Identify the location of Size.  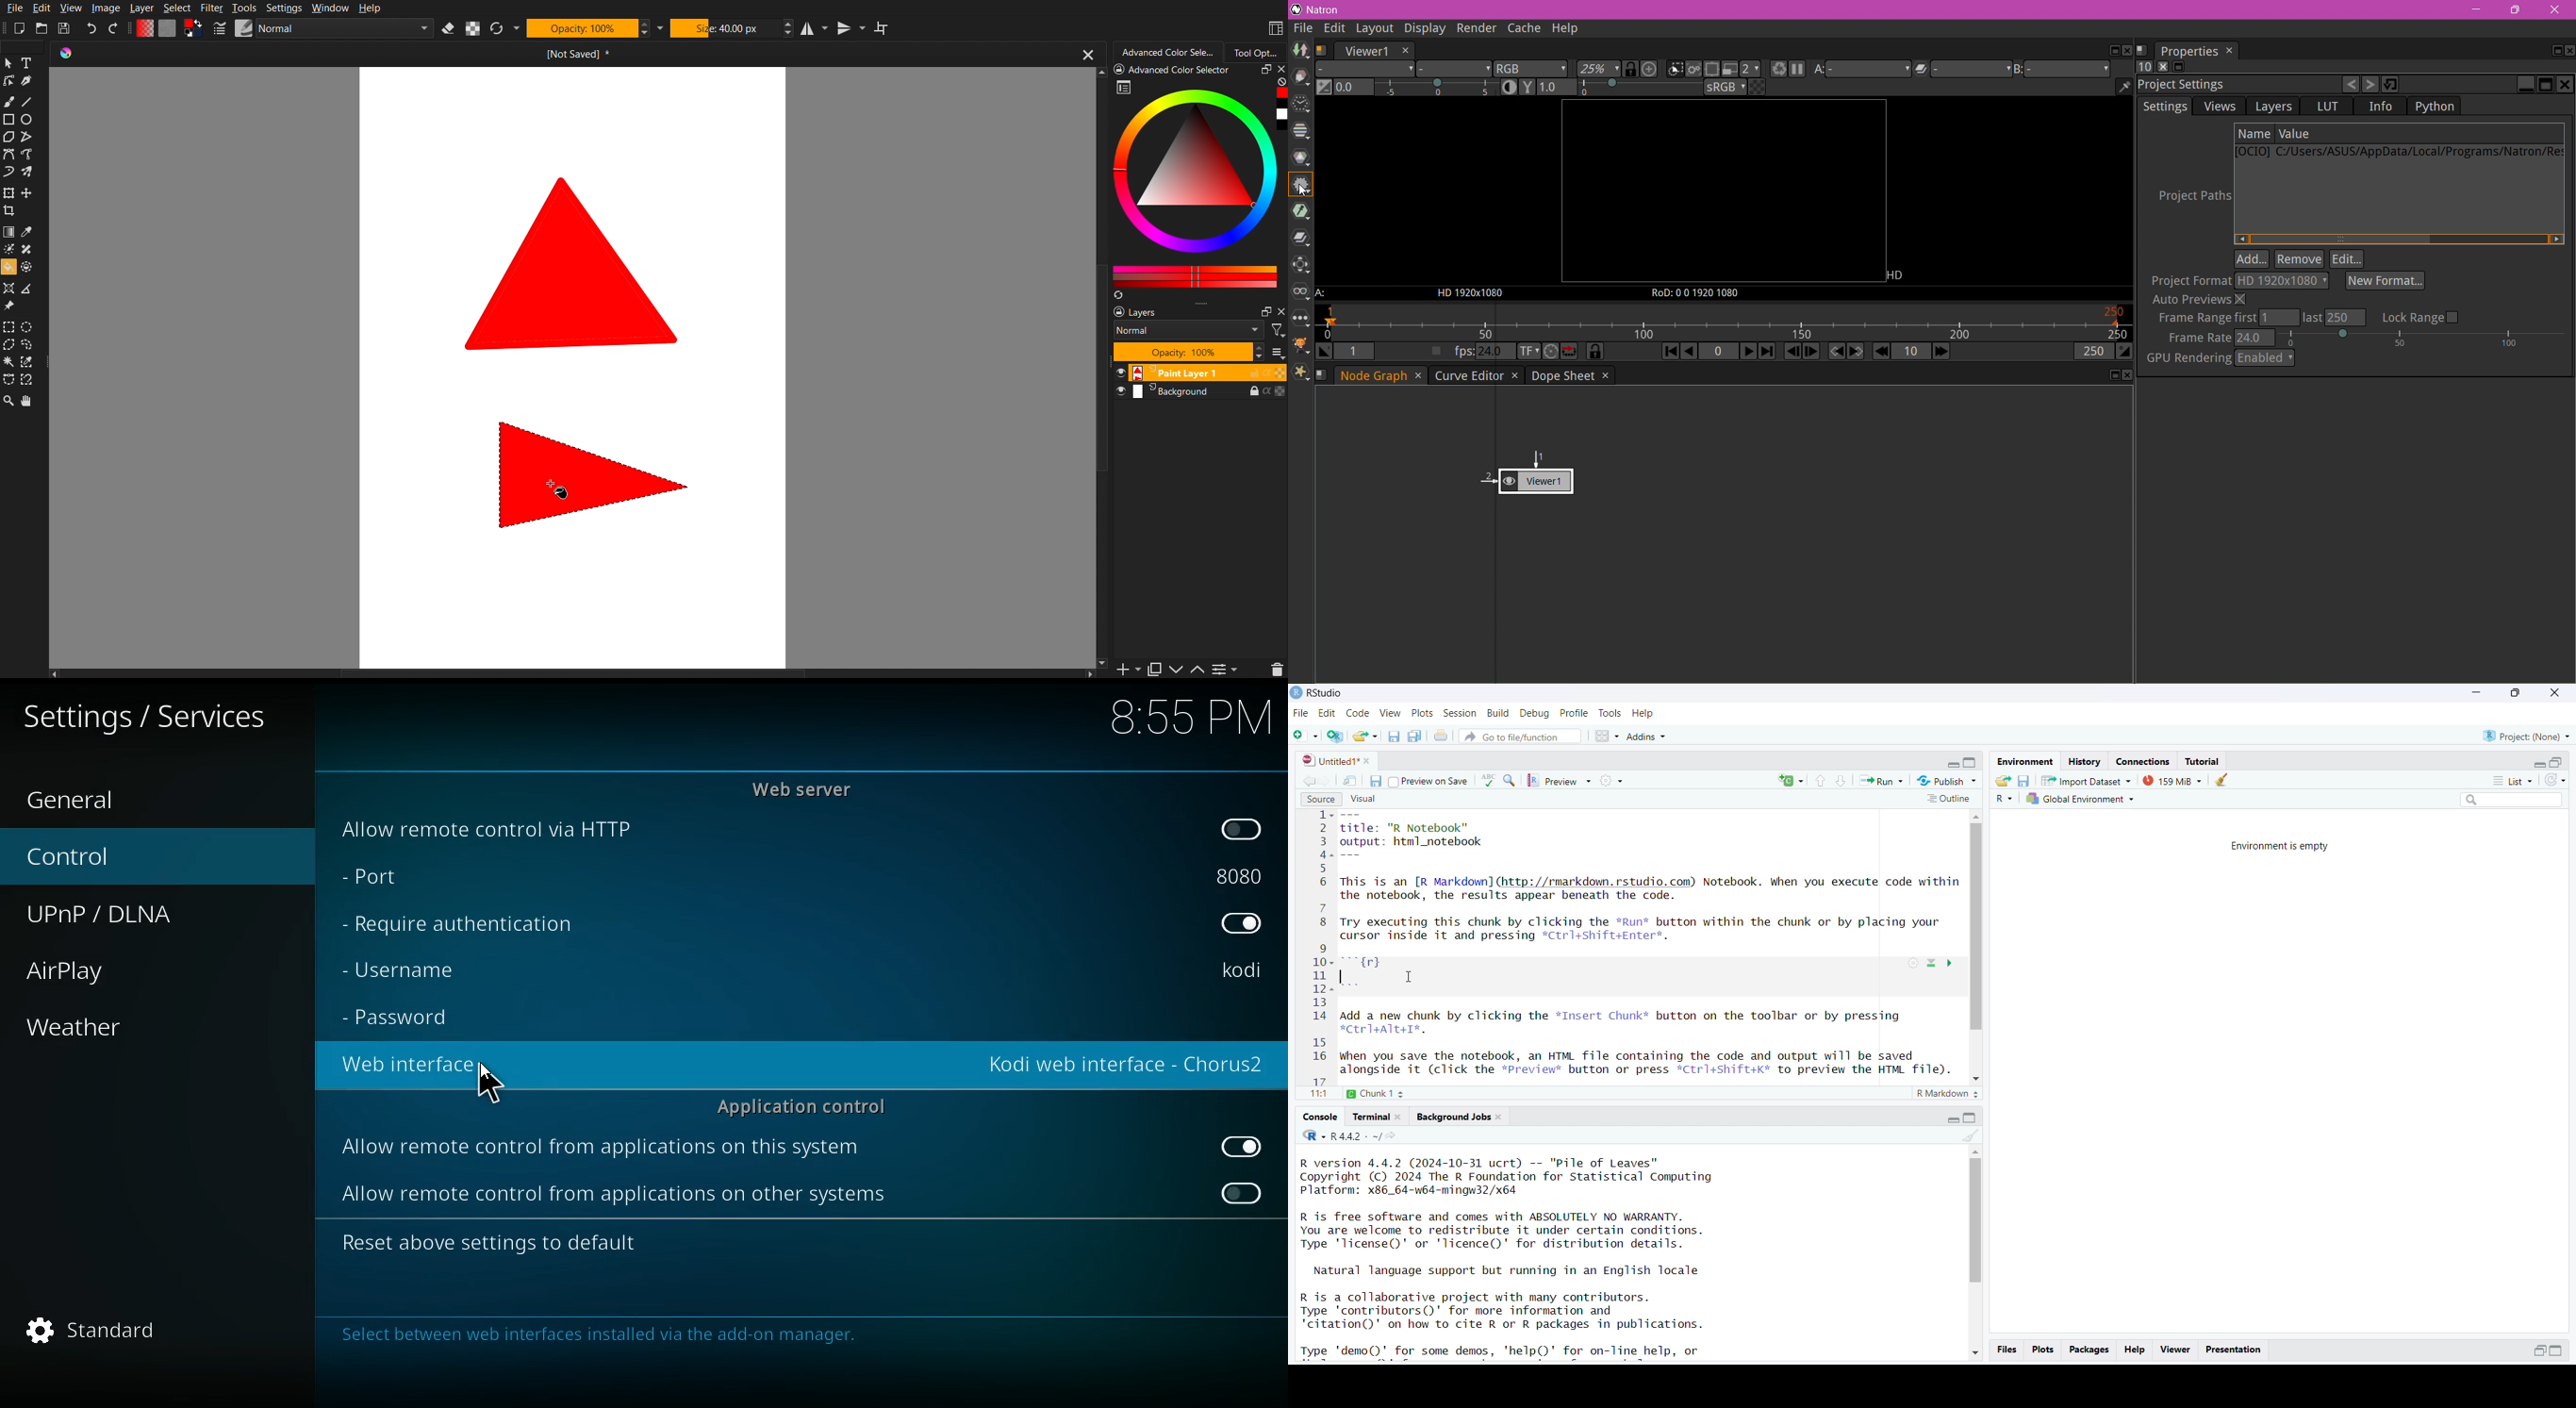
(724, 29).